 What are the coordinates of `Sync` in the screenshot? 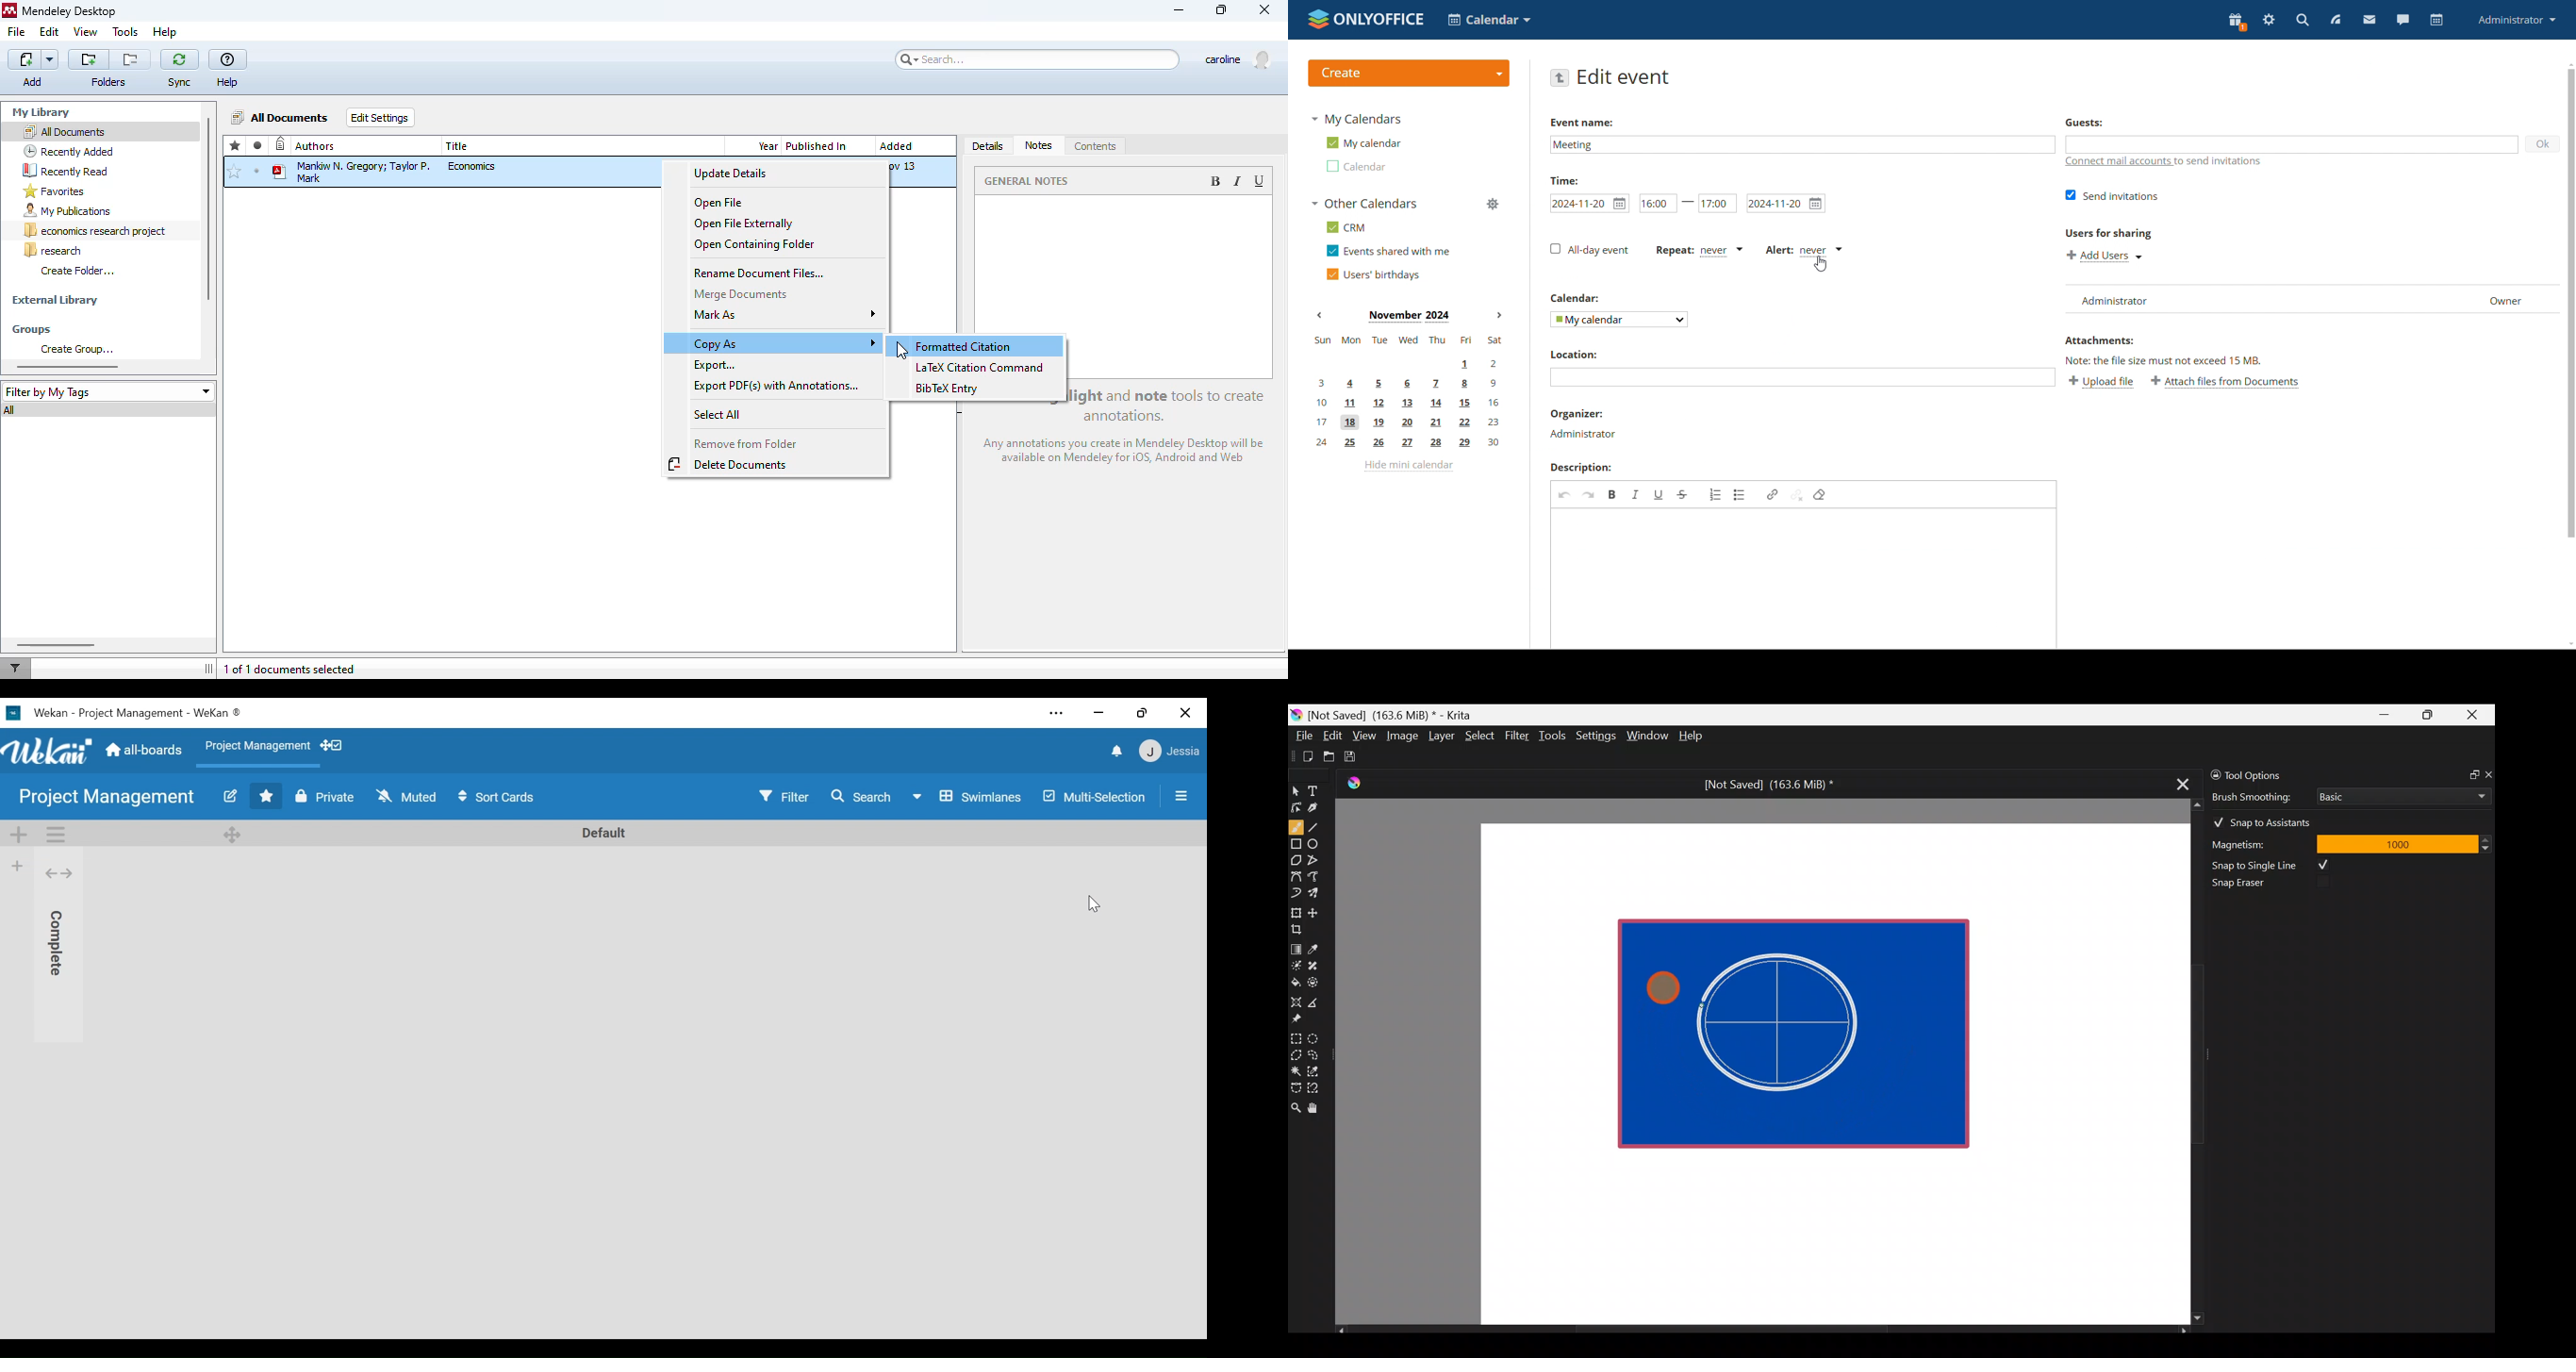 It's located at (180, 83).